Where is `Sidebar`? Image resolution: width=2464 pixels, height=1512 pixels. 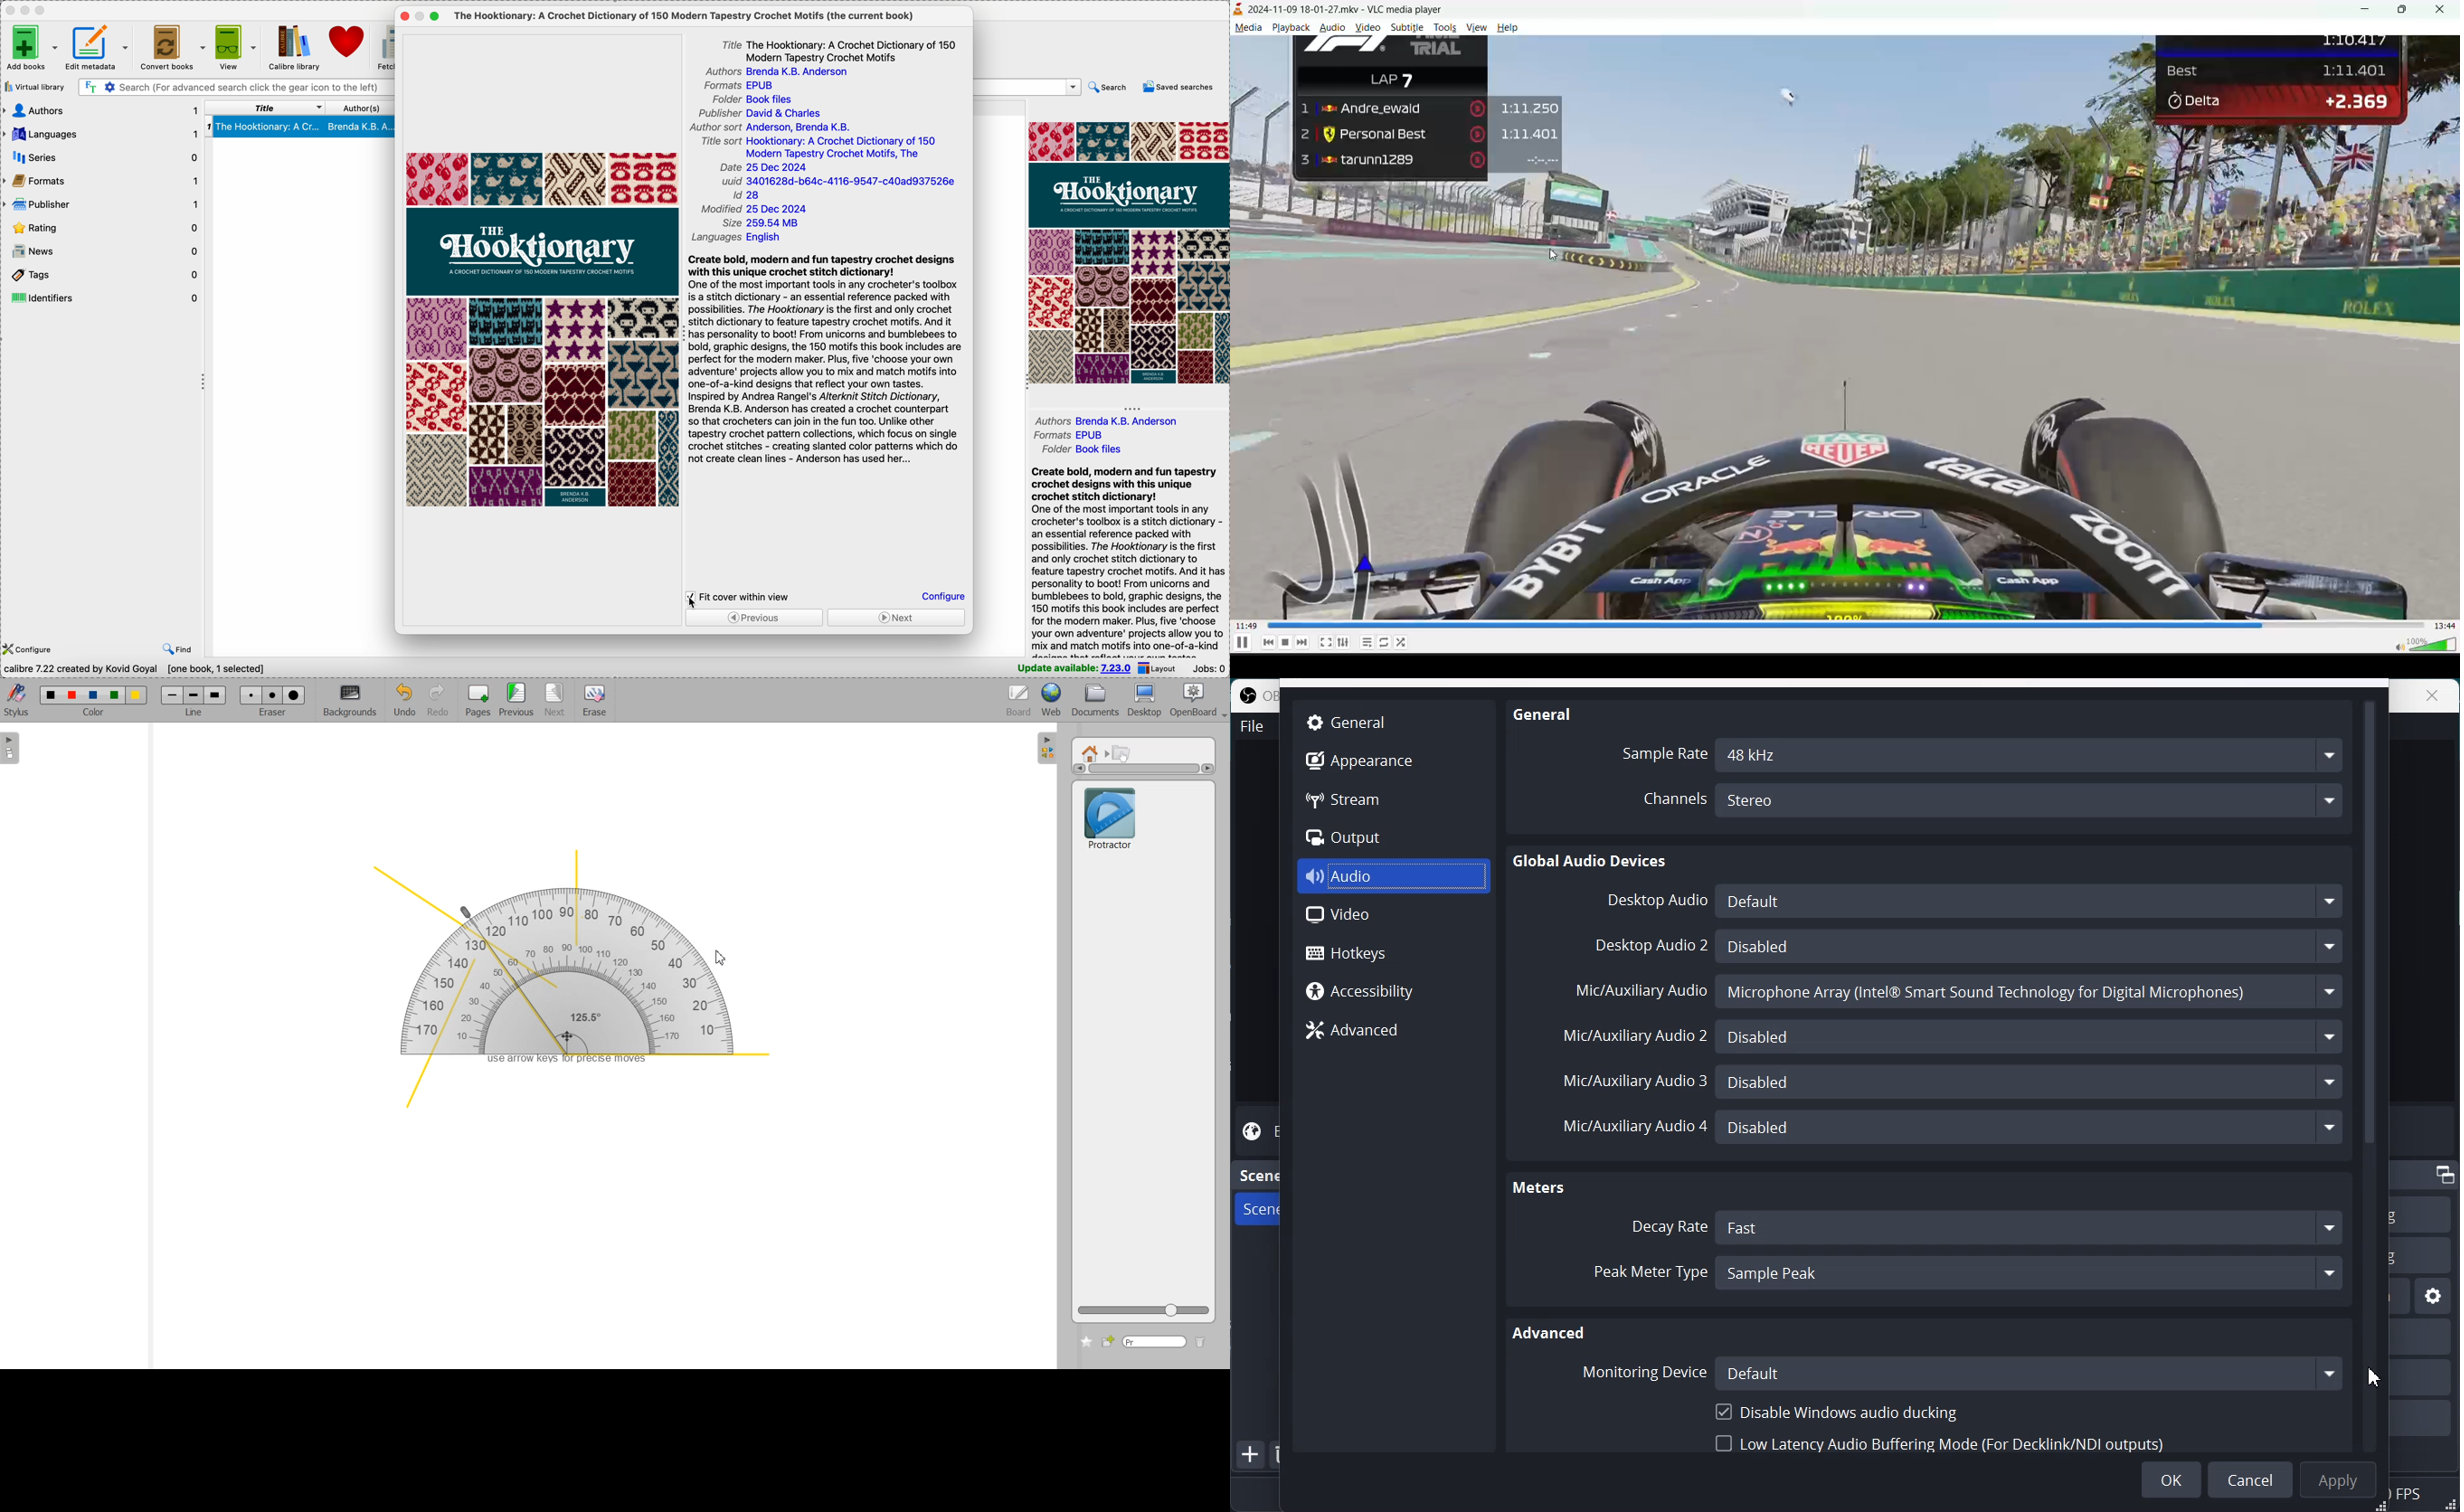 Sidebar is located at coordinates (1047, 747).